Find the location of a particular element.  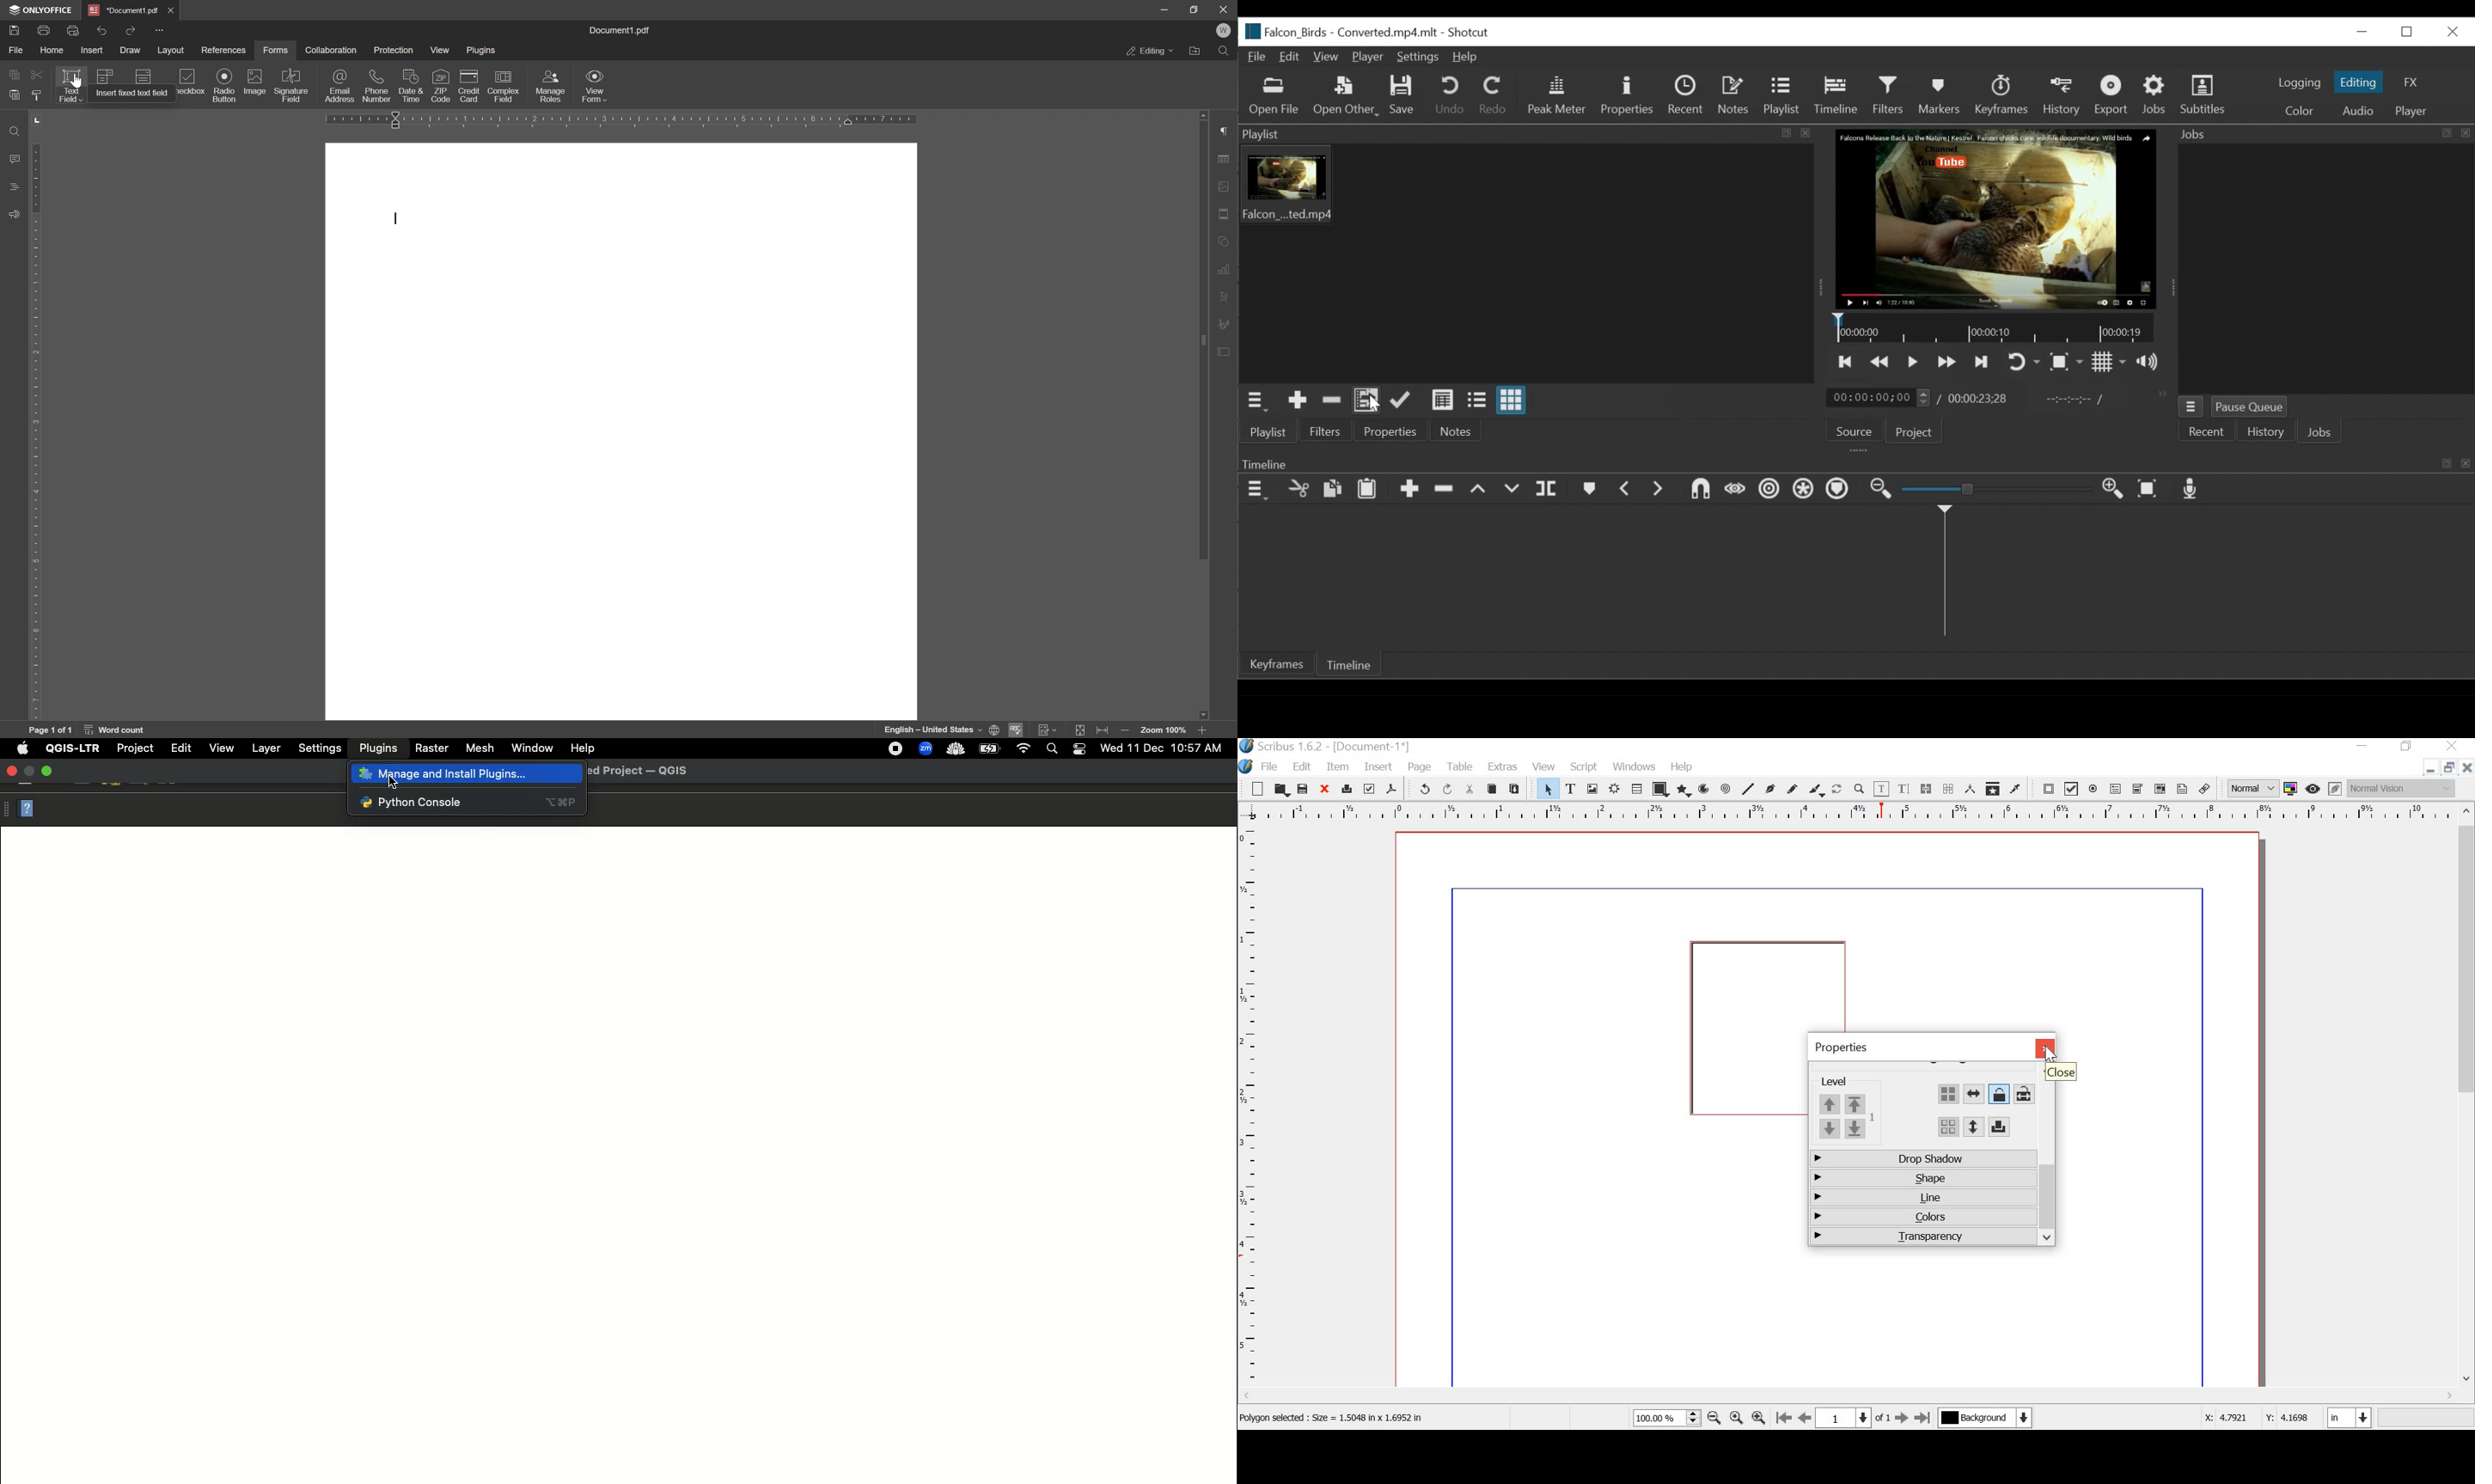

Copy is located at coordinates (1332, 489).